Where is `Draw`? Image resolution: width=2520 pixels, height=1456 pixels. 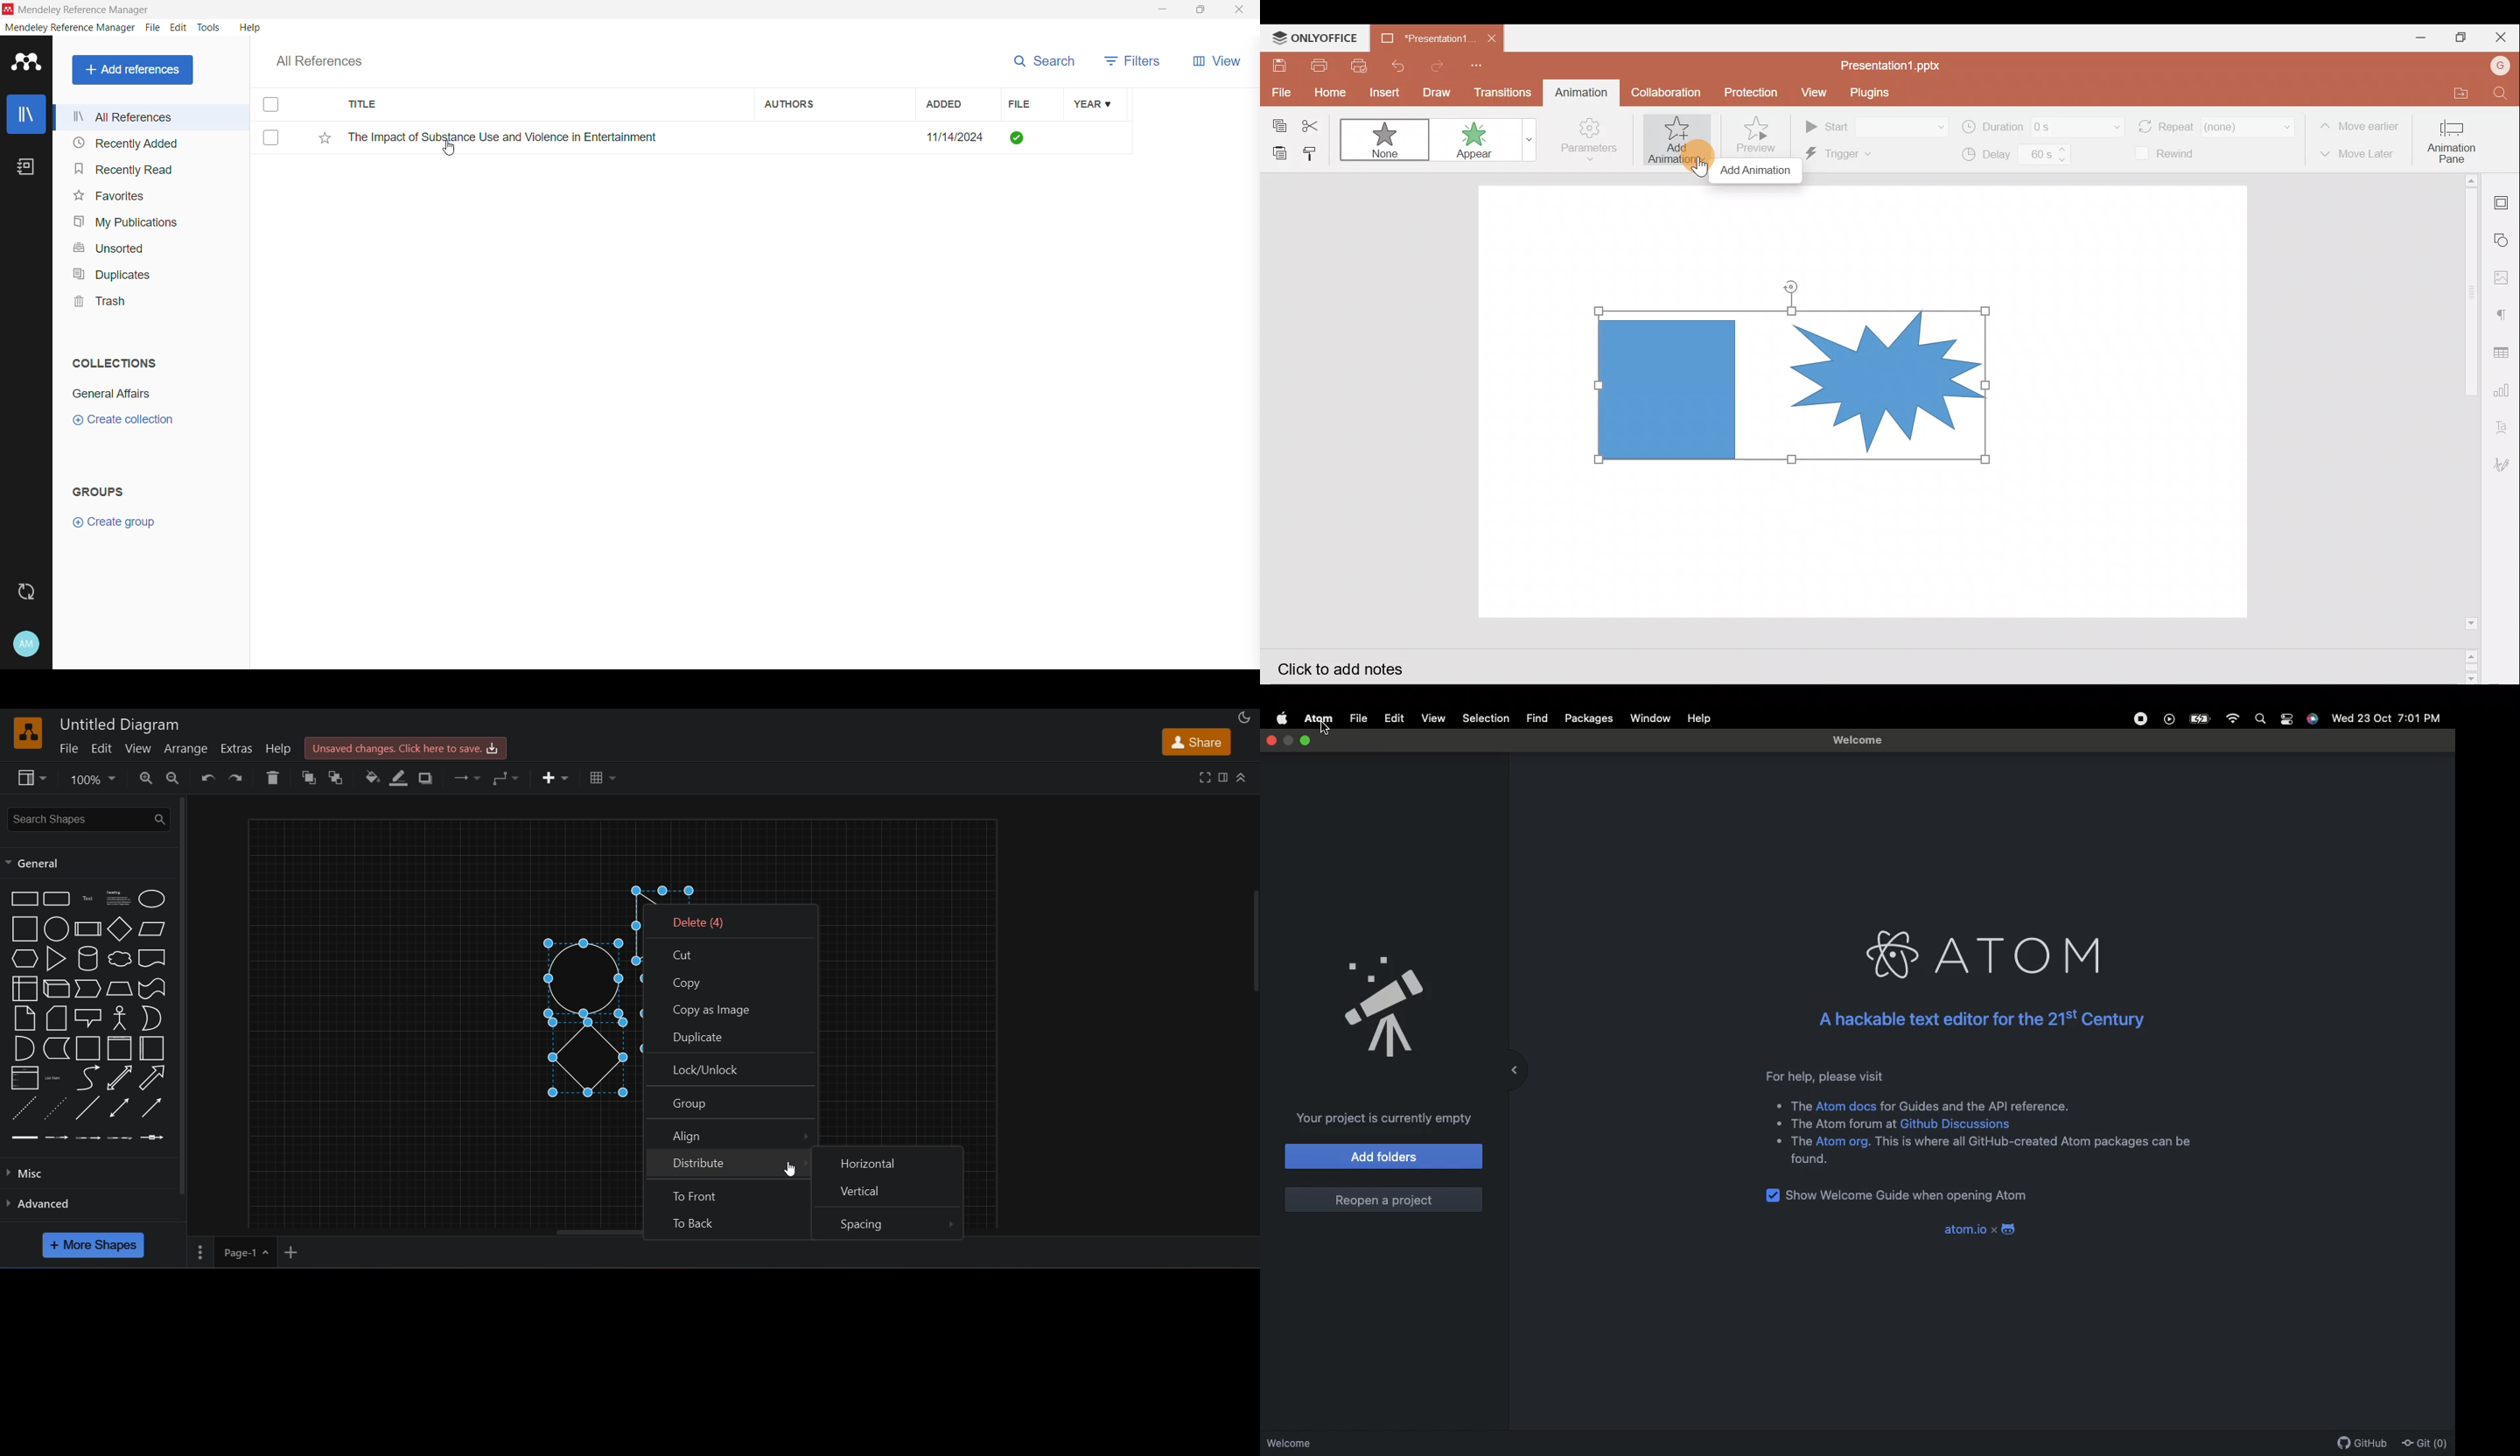
Draw is located at coordinates (1438, 91).